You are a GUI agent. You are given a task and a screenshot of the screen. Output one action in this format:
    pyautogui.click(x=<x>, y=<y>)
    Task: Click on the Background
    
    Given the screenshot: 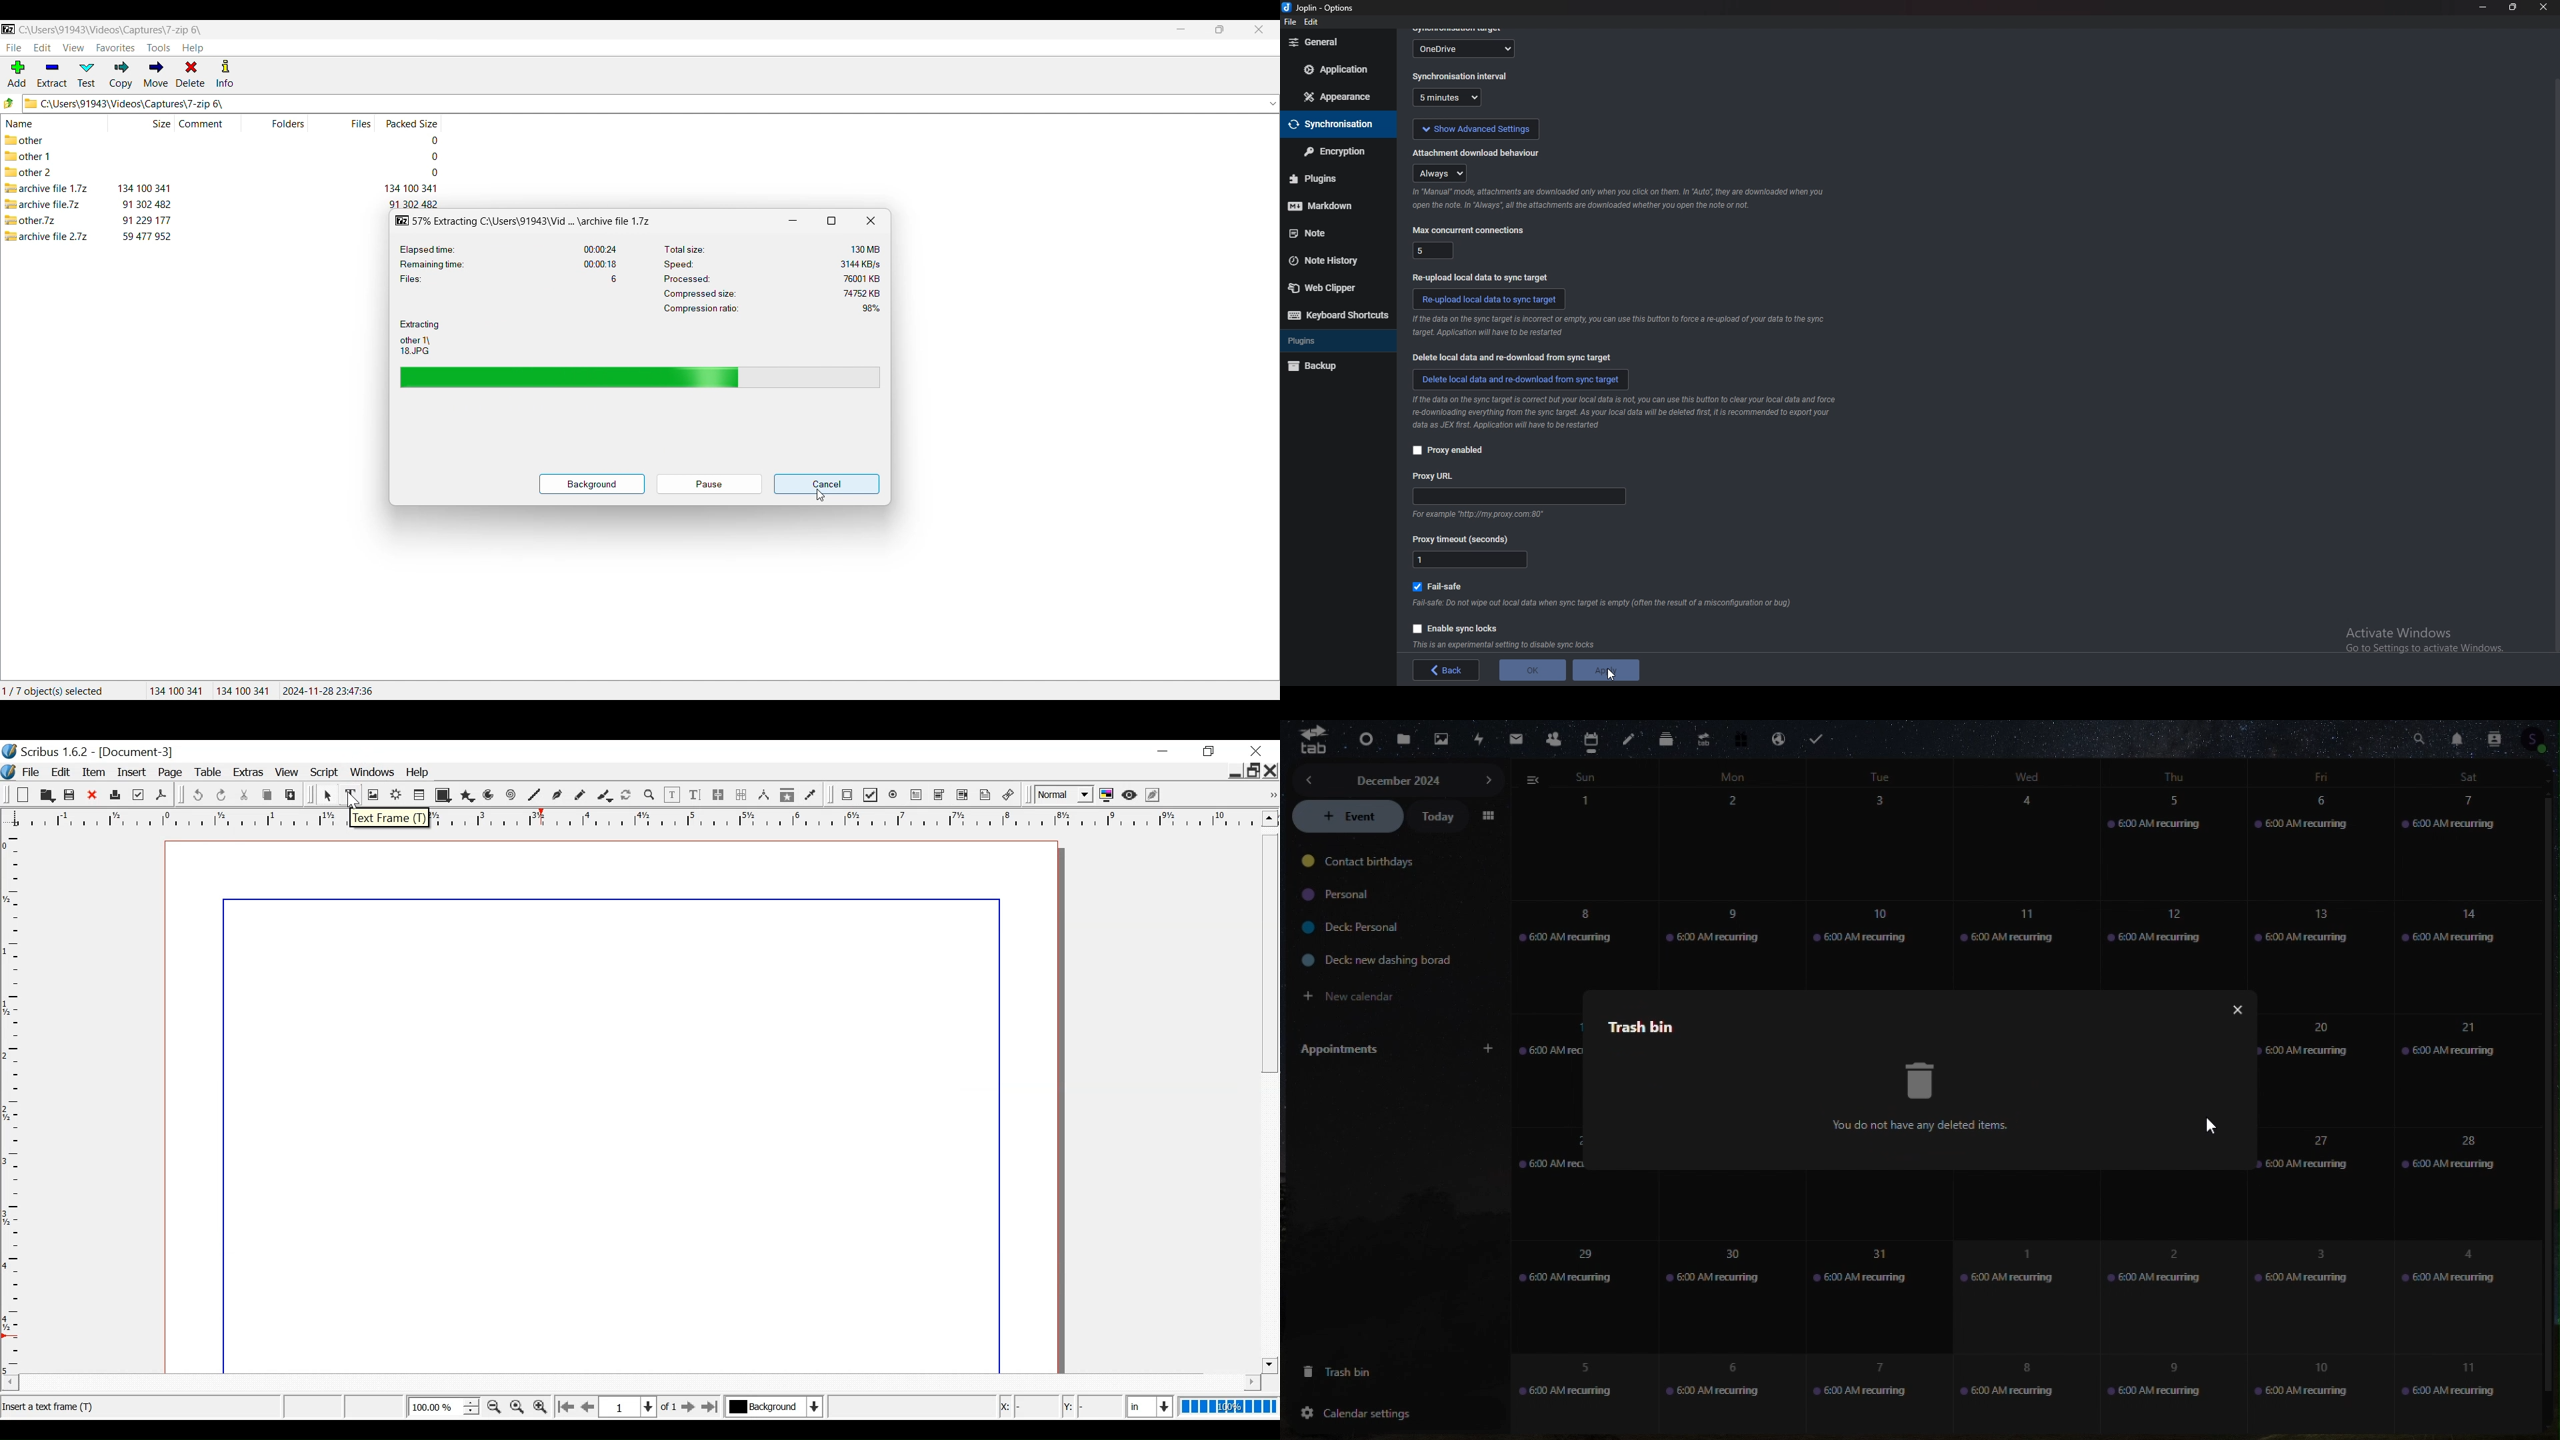 What is the action you would take?
    pyautogui.click(x=592, y=484)
    